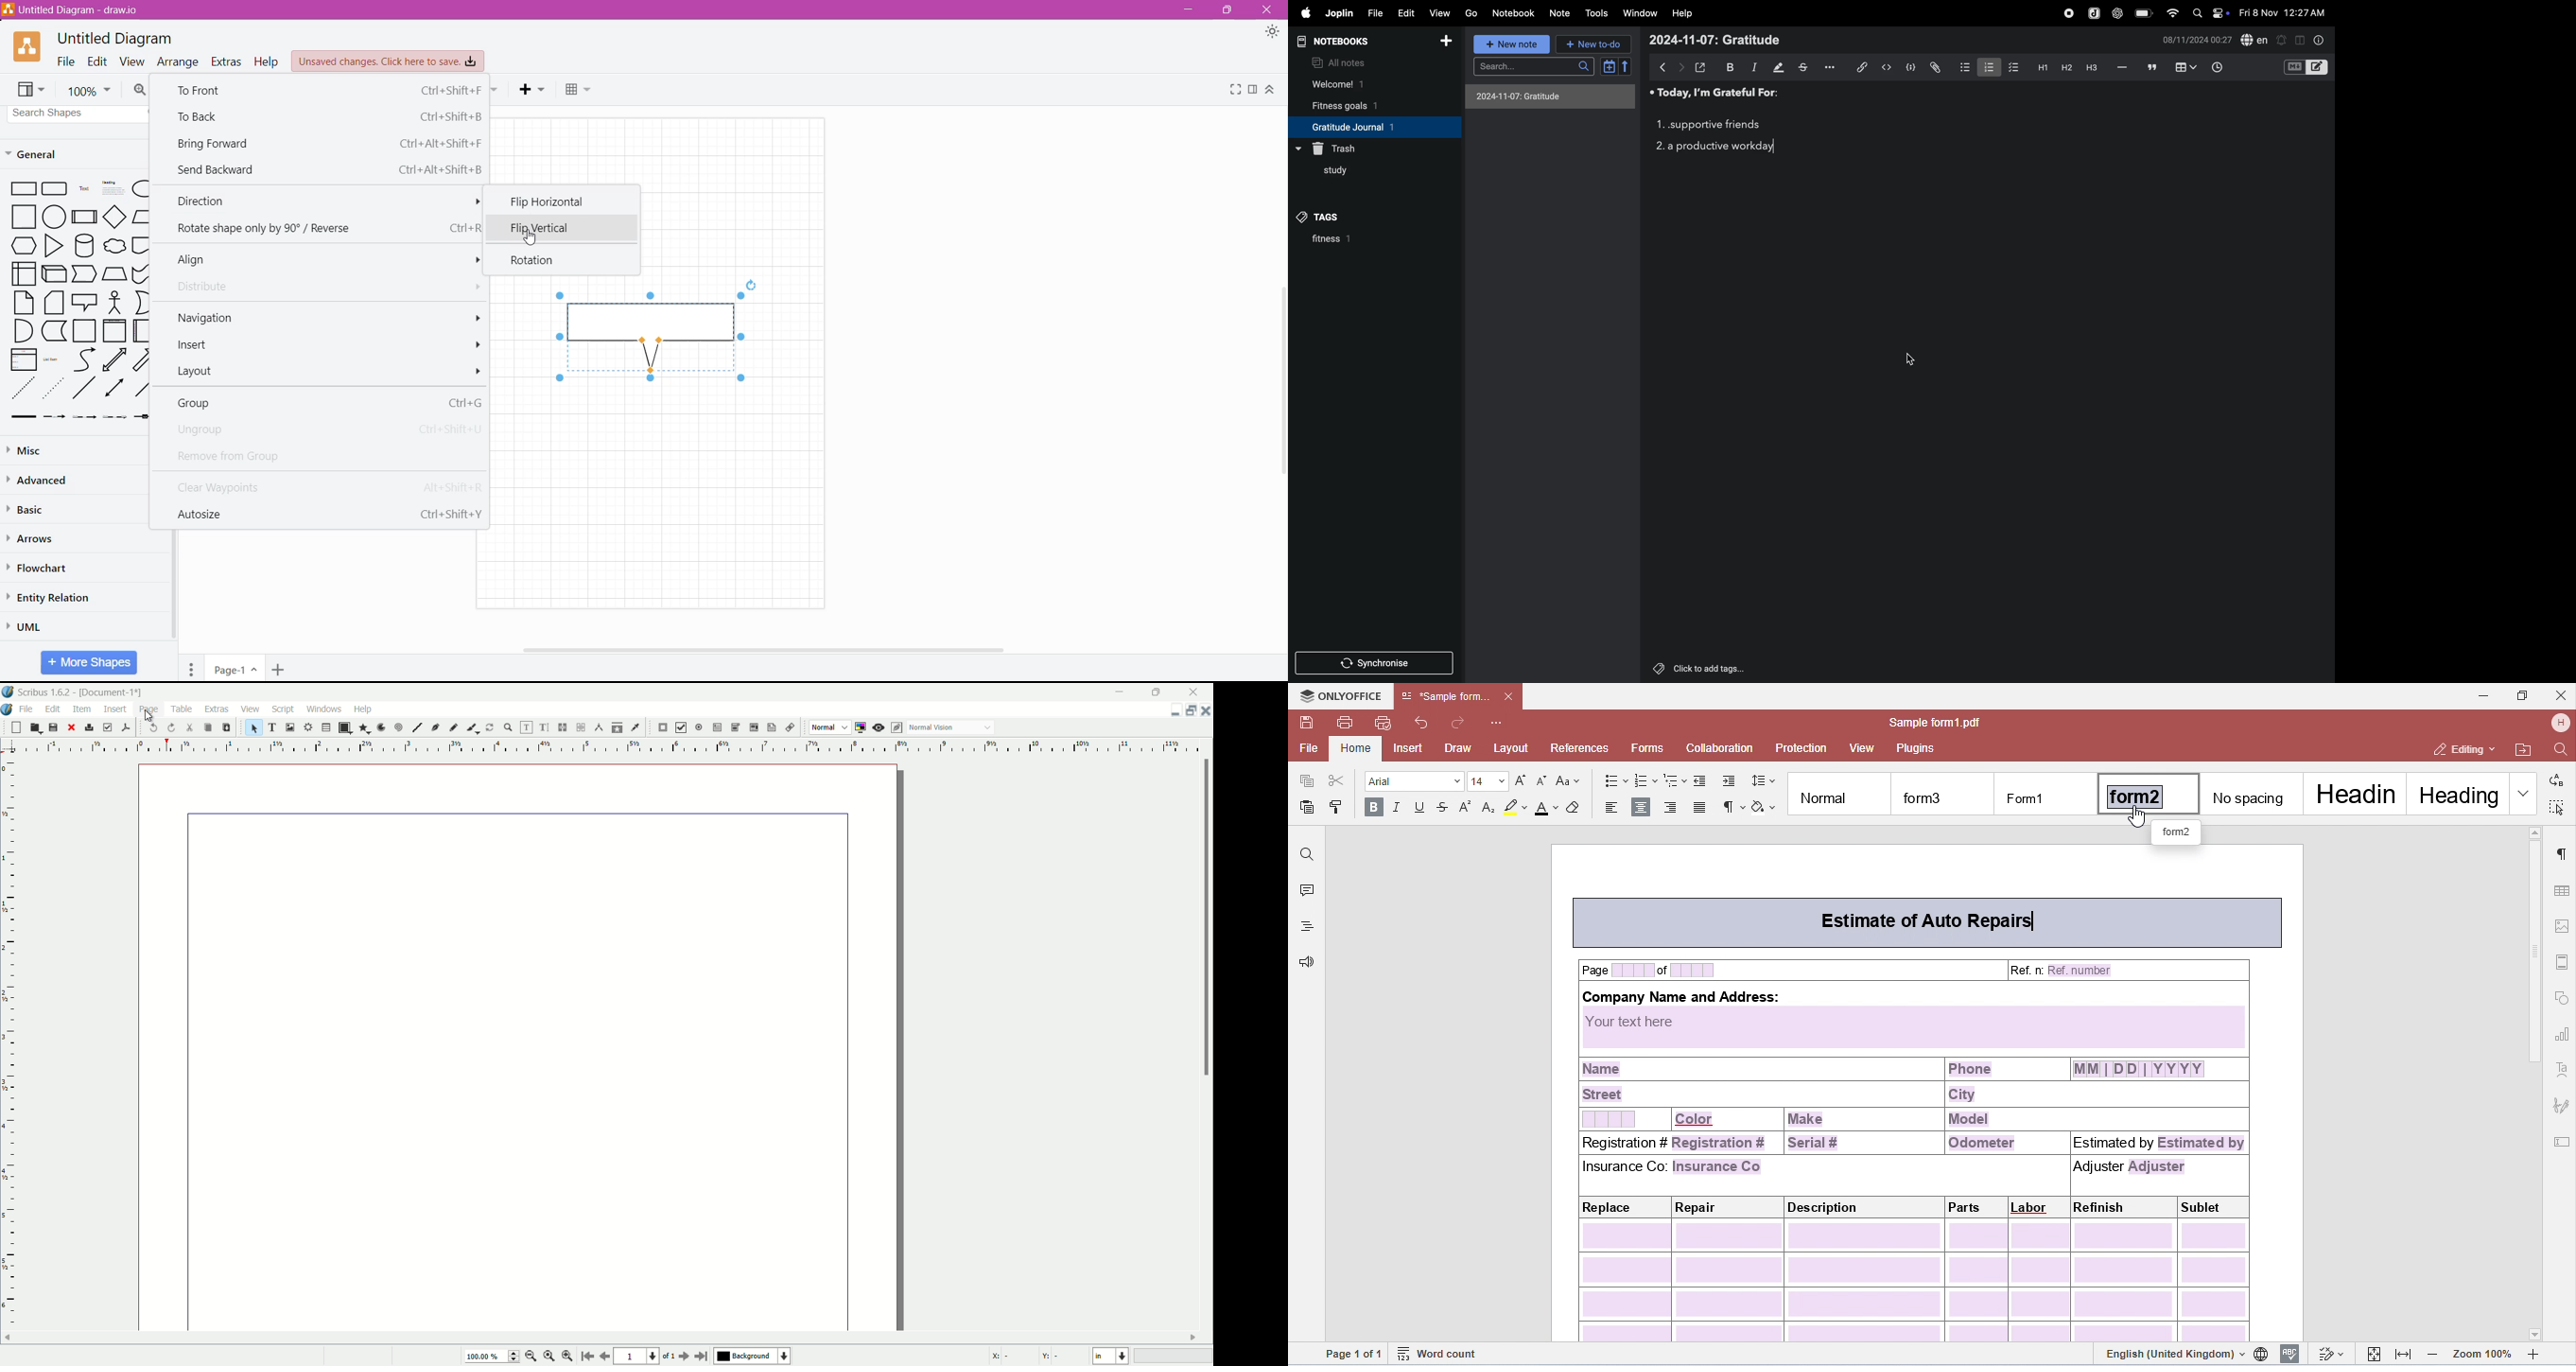  Describe the element at coordinates (326, 90) in the screenshot. I see `To Front` at that location.